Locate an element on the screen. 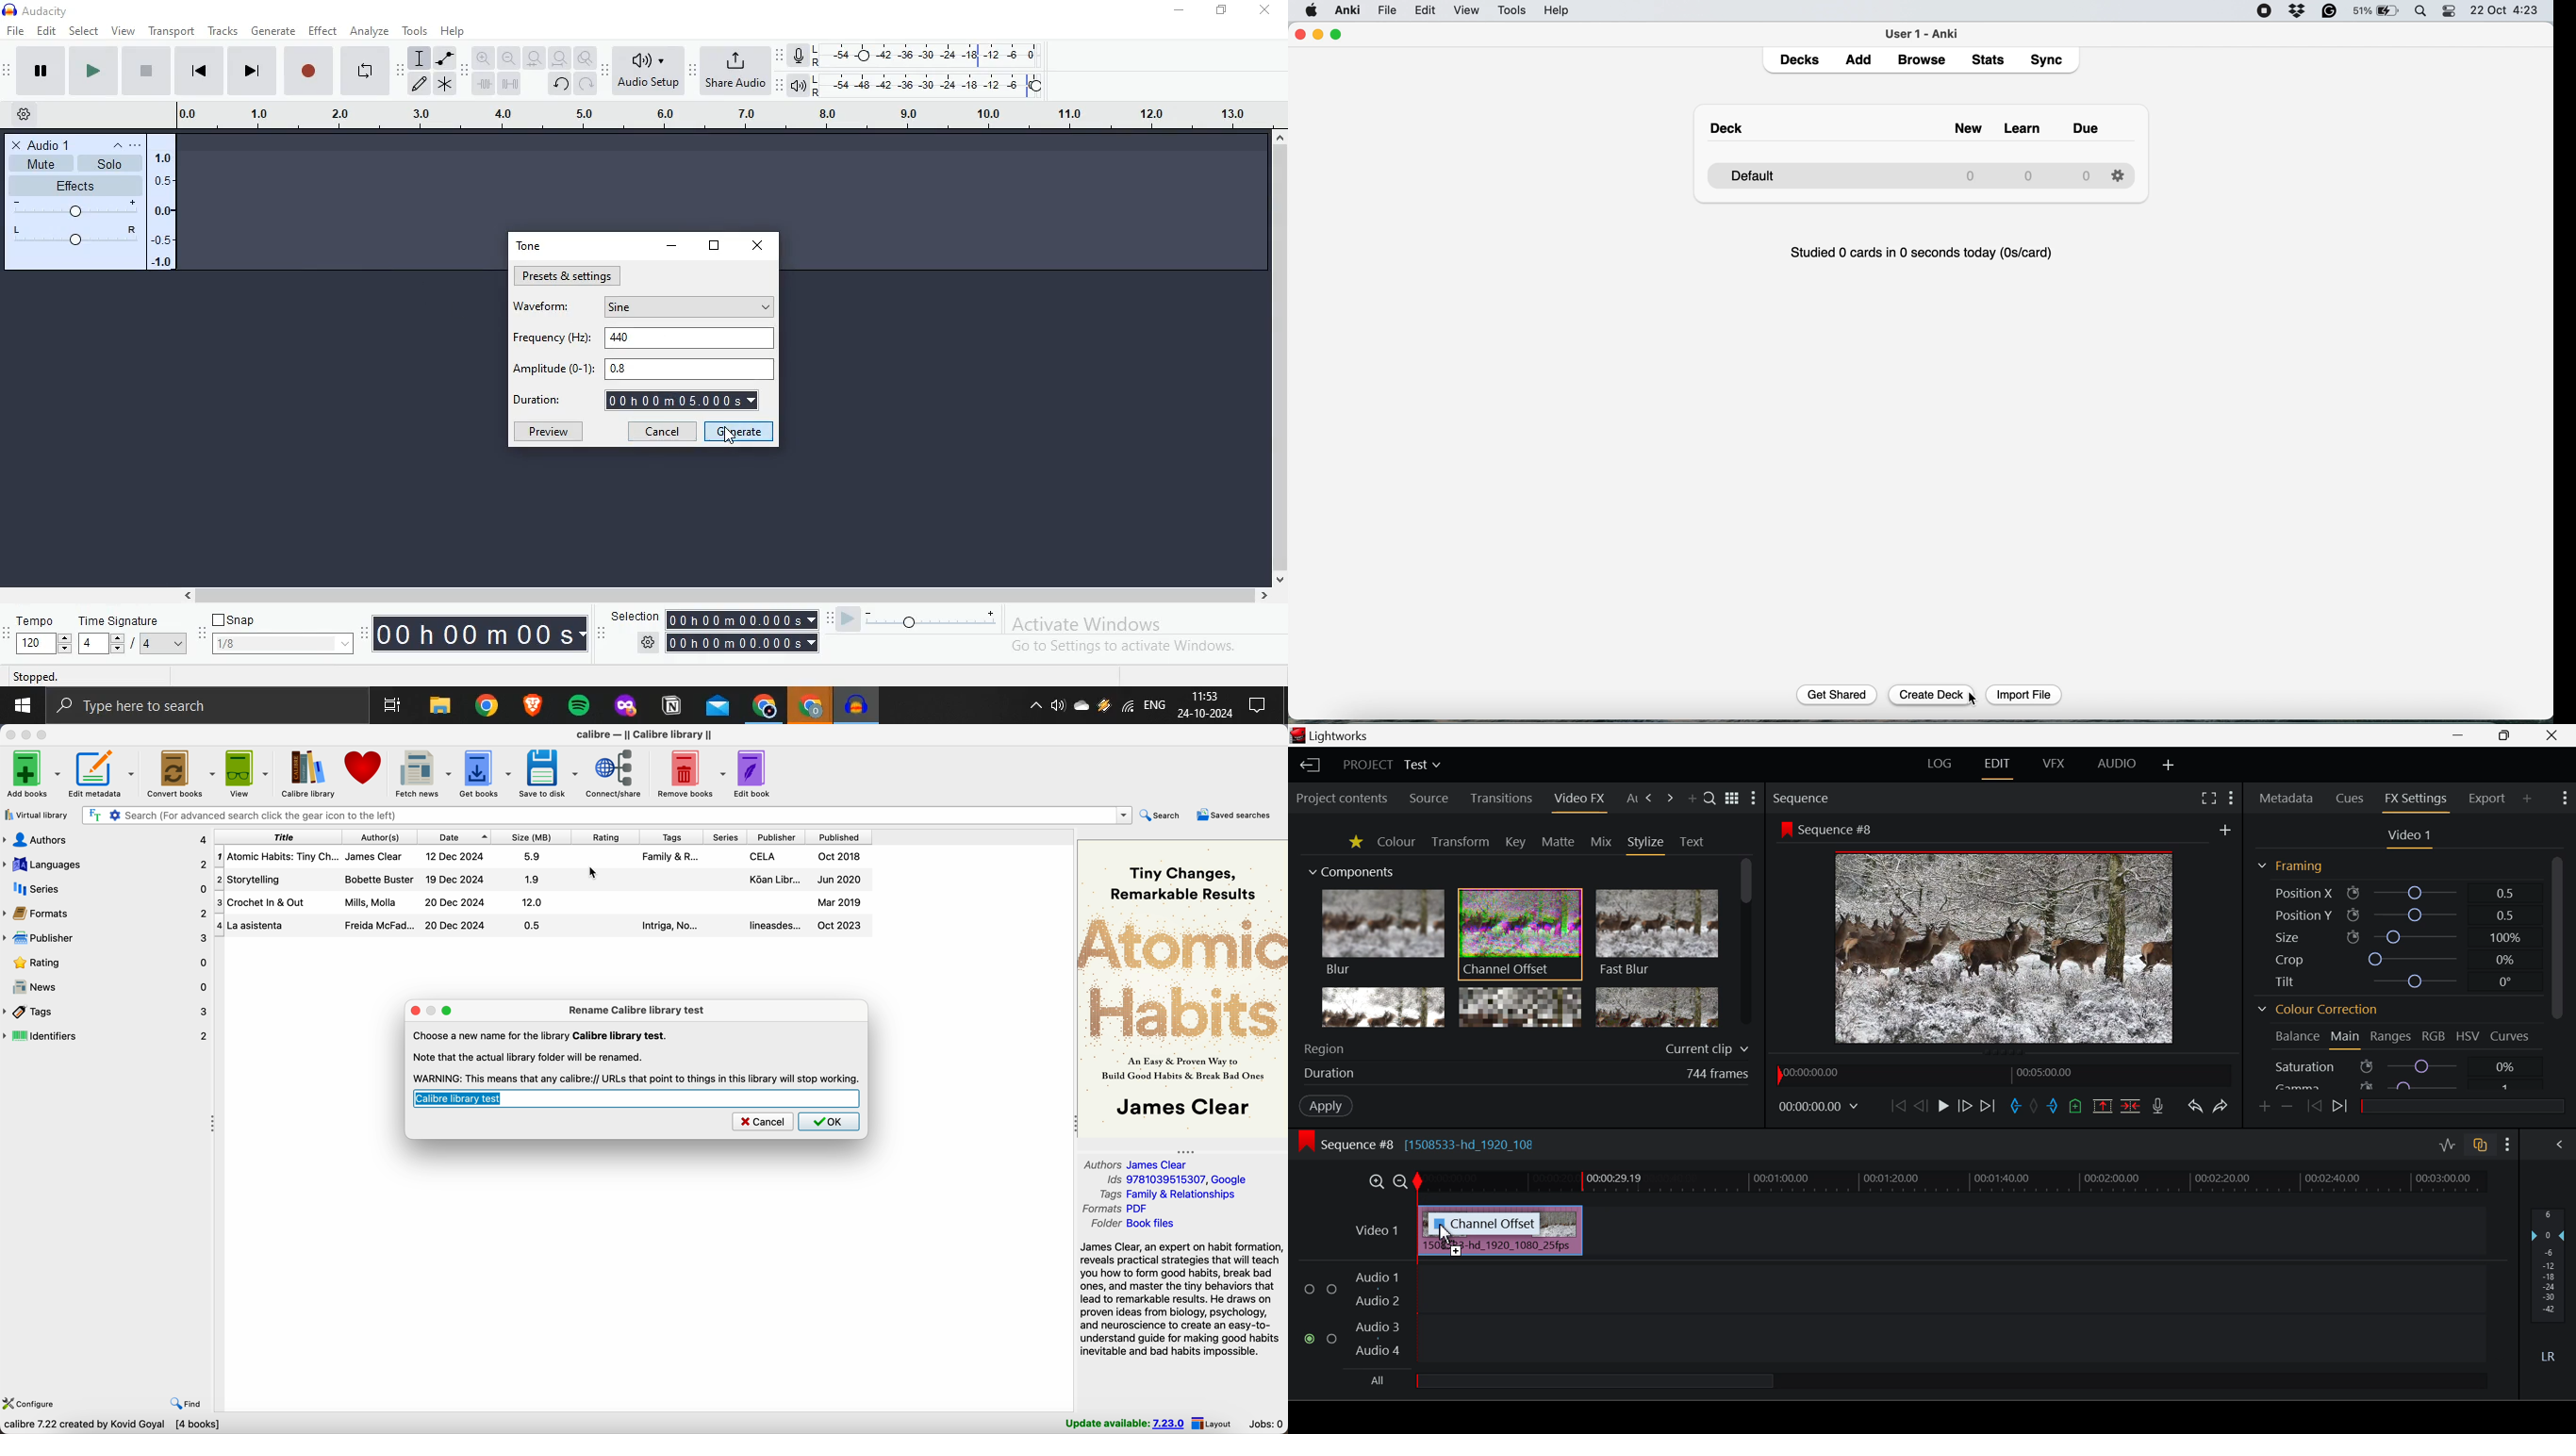 This screenshot has height=1456, width=2576. view is located at coordinates (1470, 11).